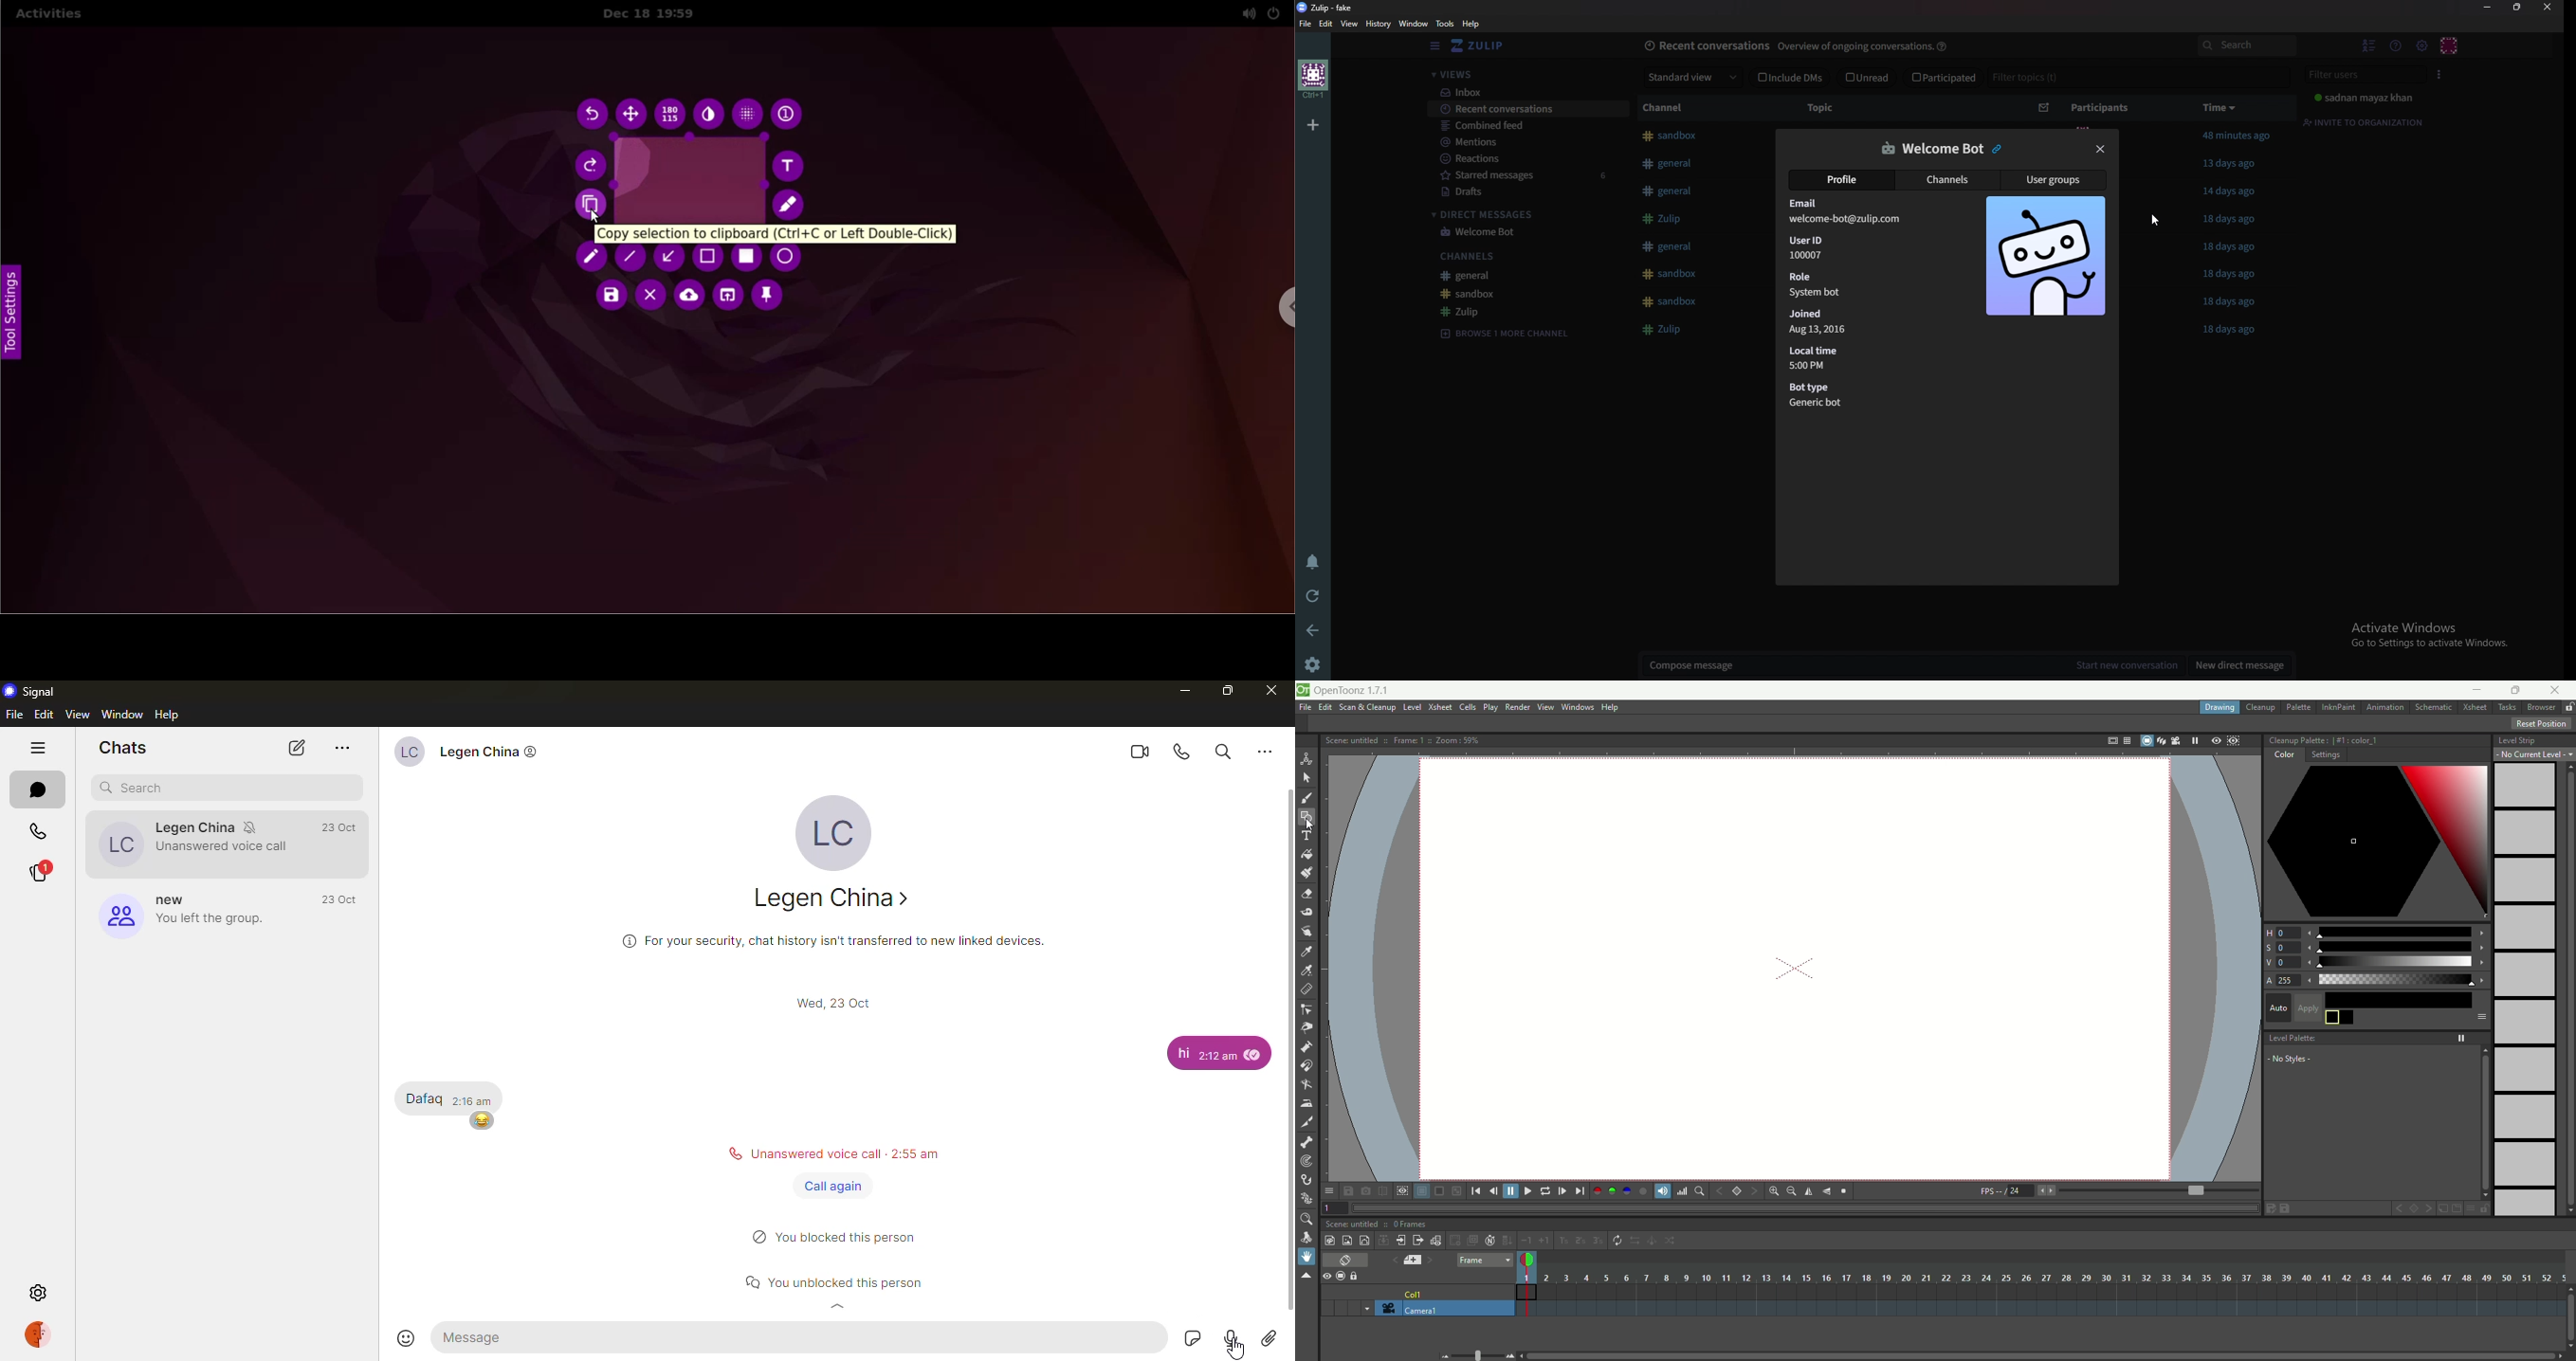 Image resolution: width=2576 pixels, height=1372 pixels. I want to click on Starred message, so click(1528, 176).